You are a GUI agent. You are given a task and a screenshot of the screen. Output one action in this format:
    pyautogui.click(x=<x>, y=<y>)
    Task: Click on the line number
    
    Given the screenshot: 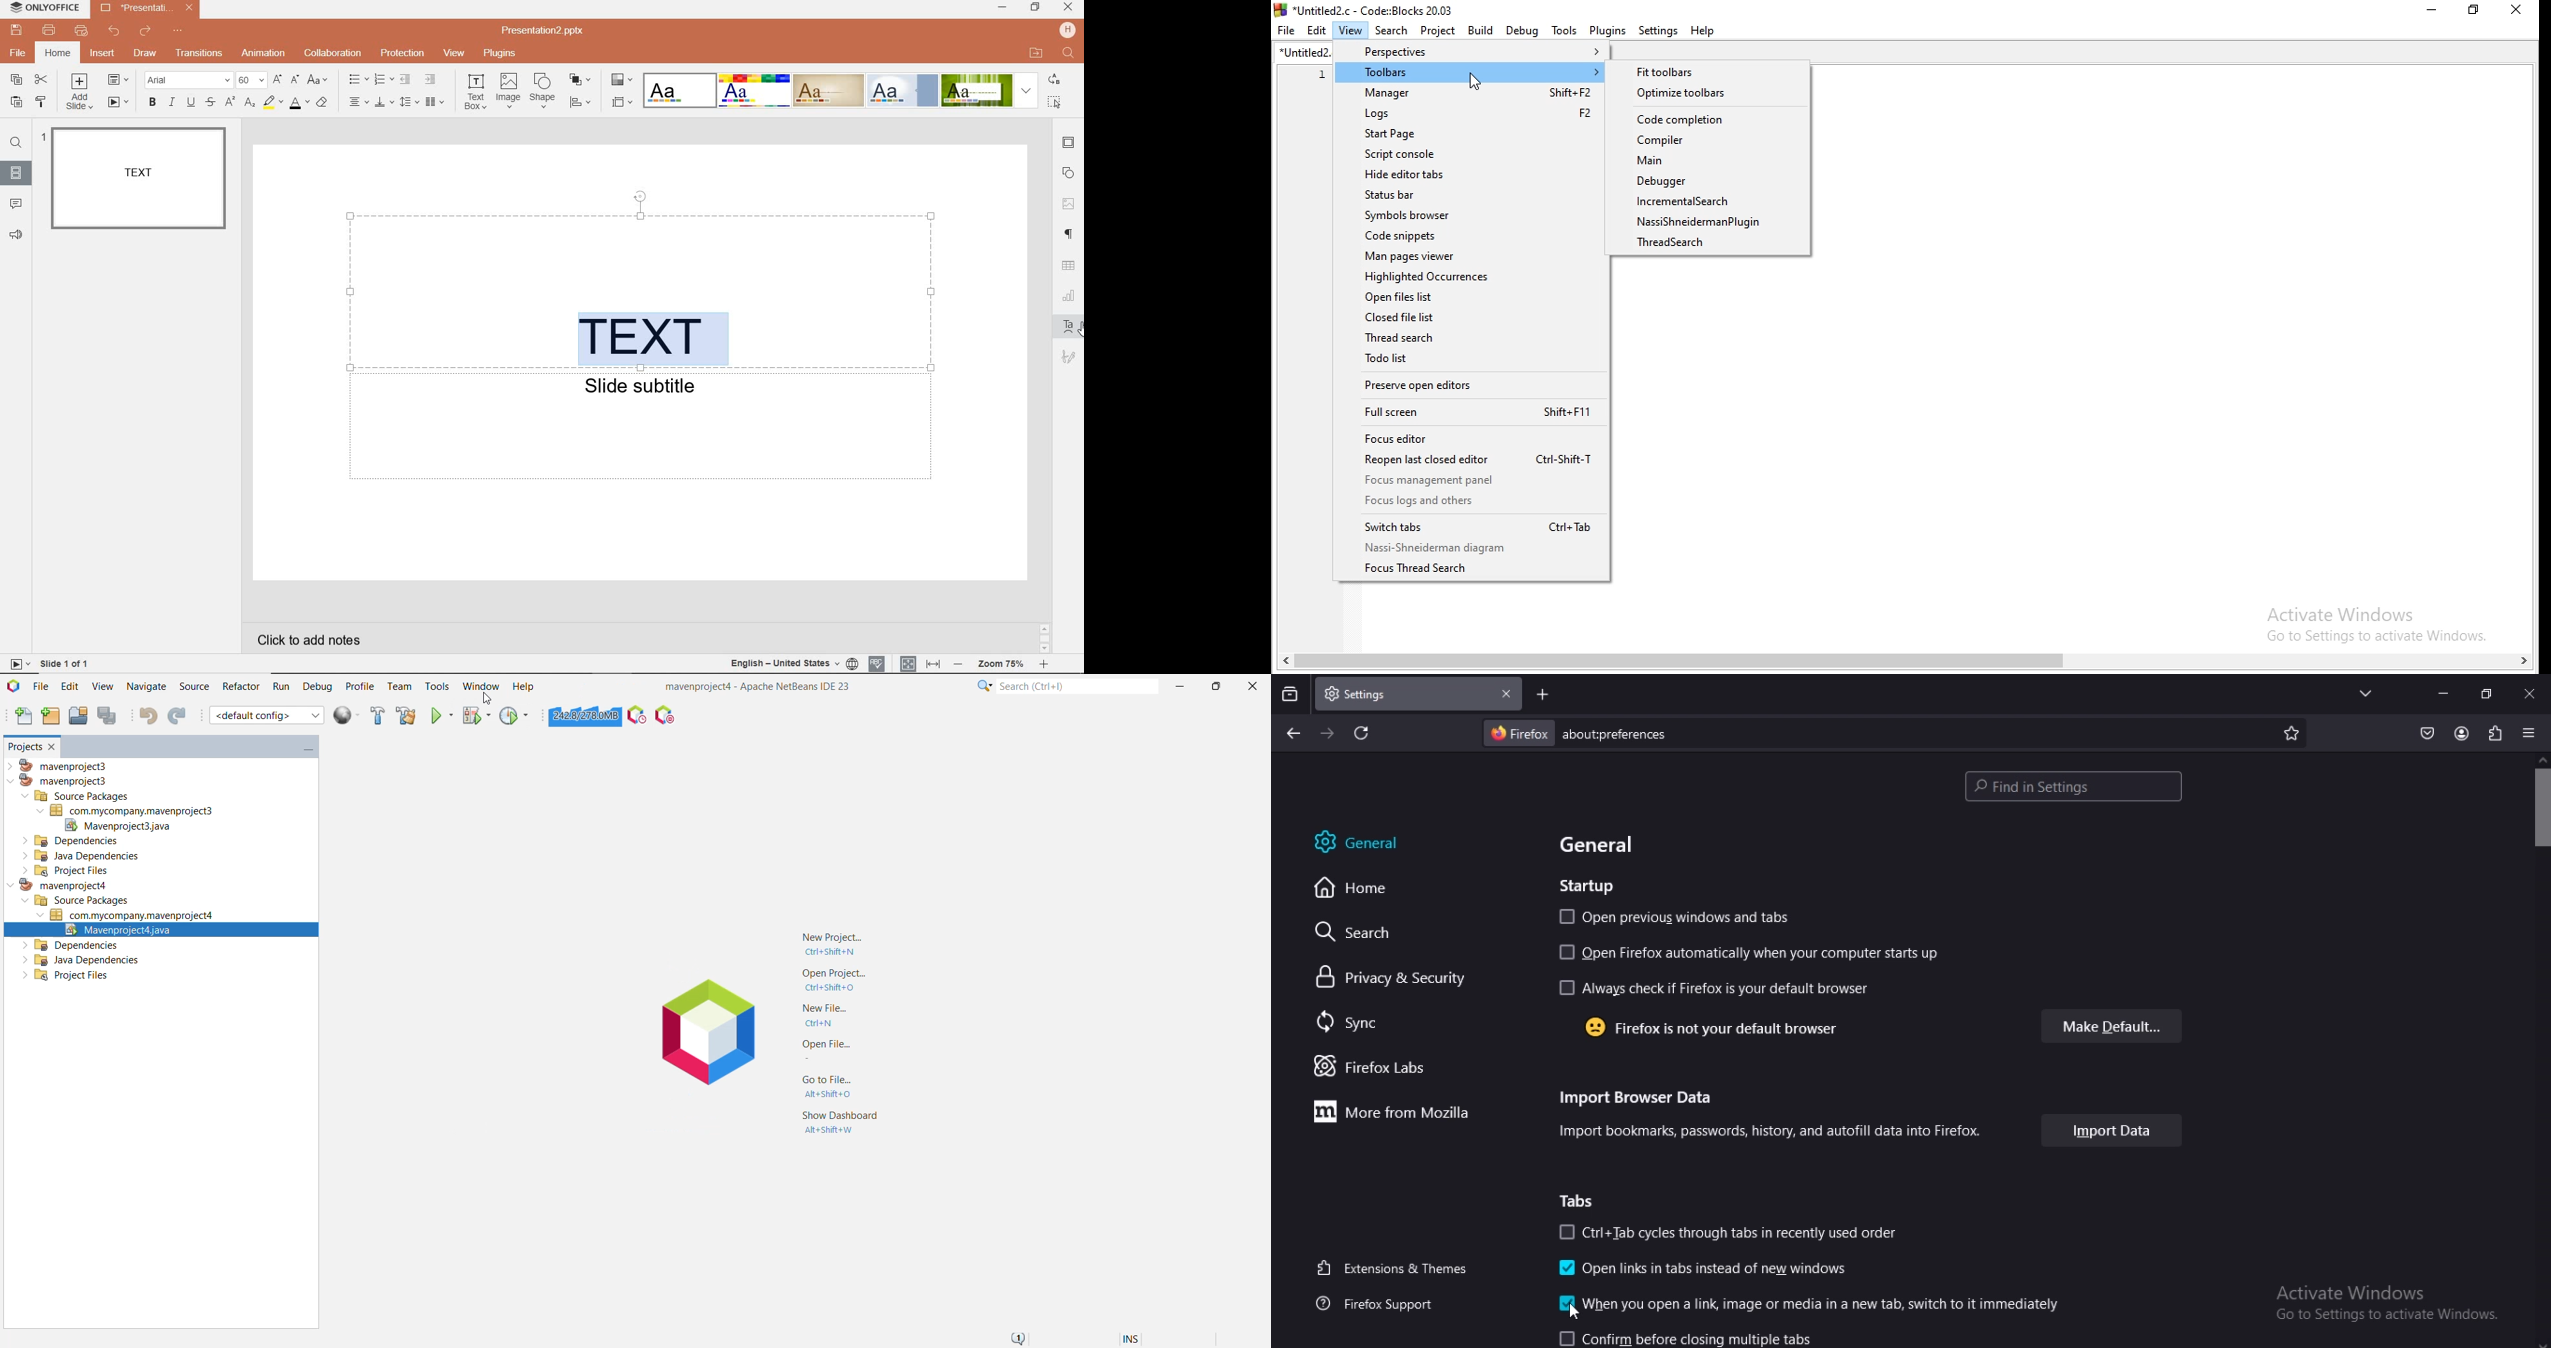 What is the action you would take?
    pyautogui.click(x=1321, y=154)
    